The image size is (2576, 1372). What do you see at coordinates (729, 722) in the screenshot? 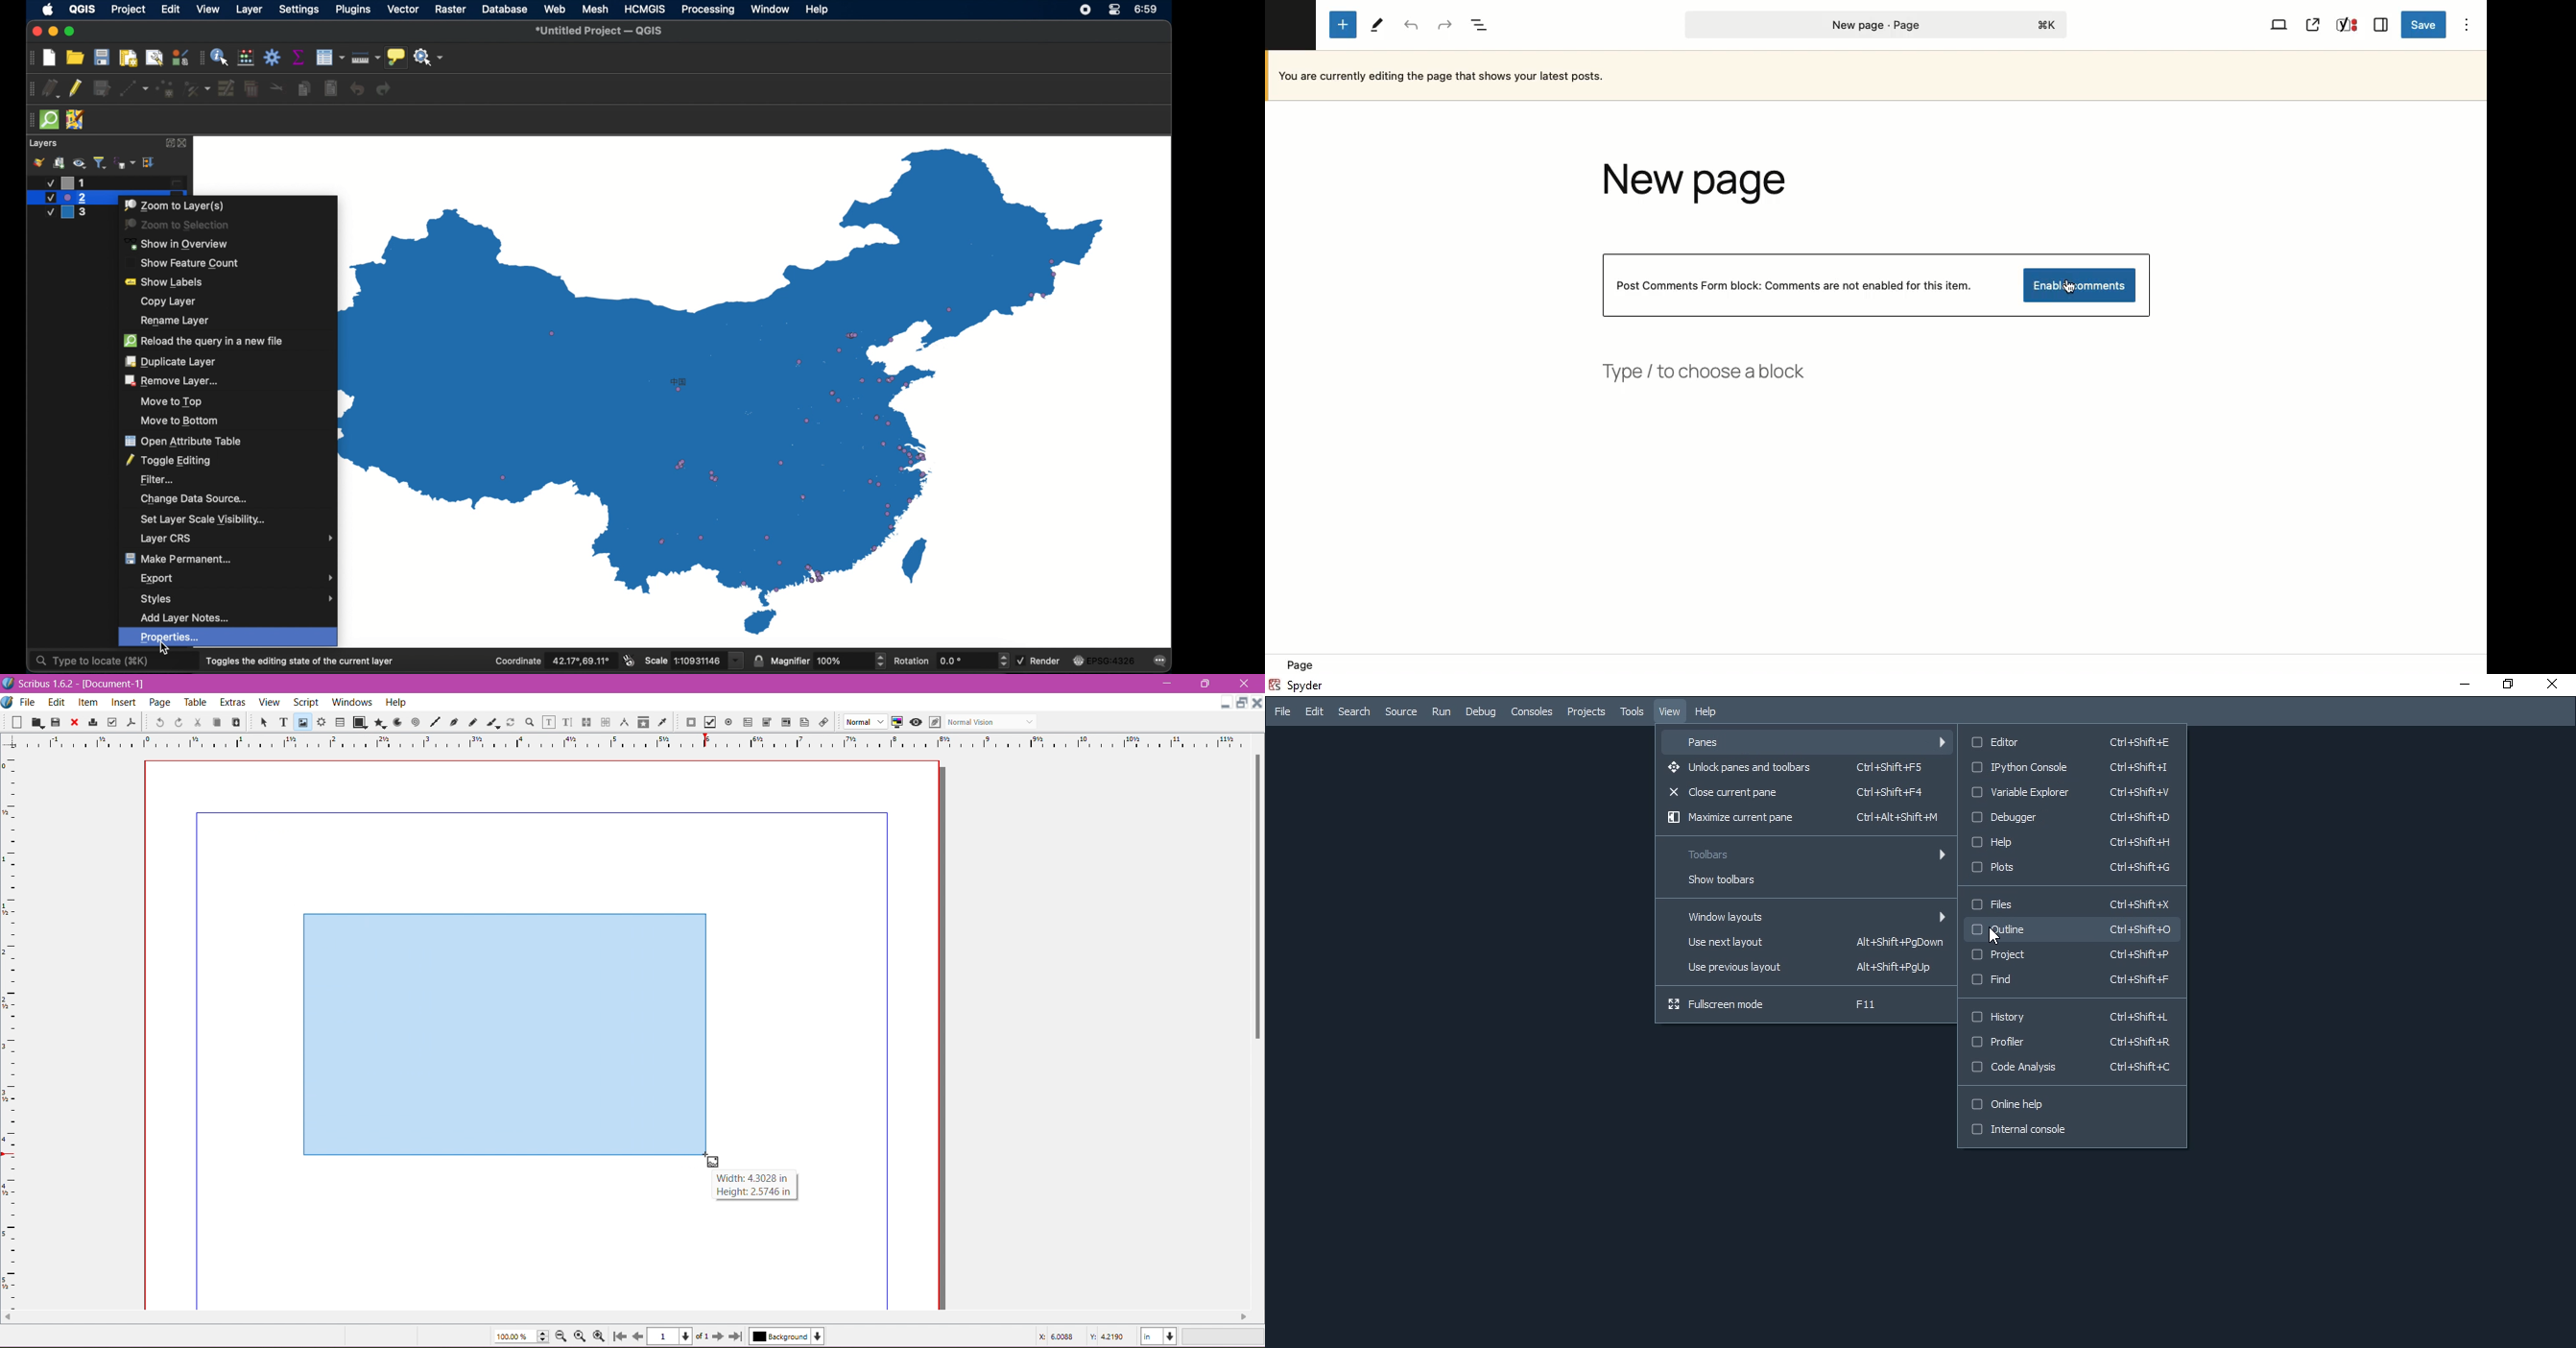
I see `PDF Radio Button` at bounding box center [729, 722].